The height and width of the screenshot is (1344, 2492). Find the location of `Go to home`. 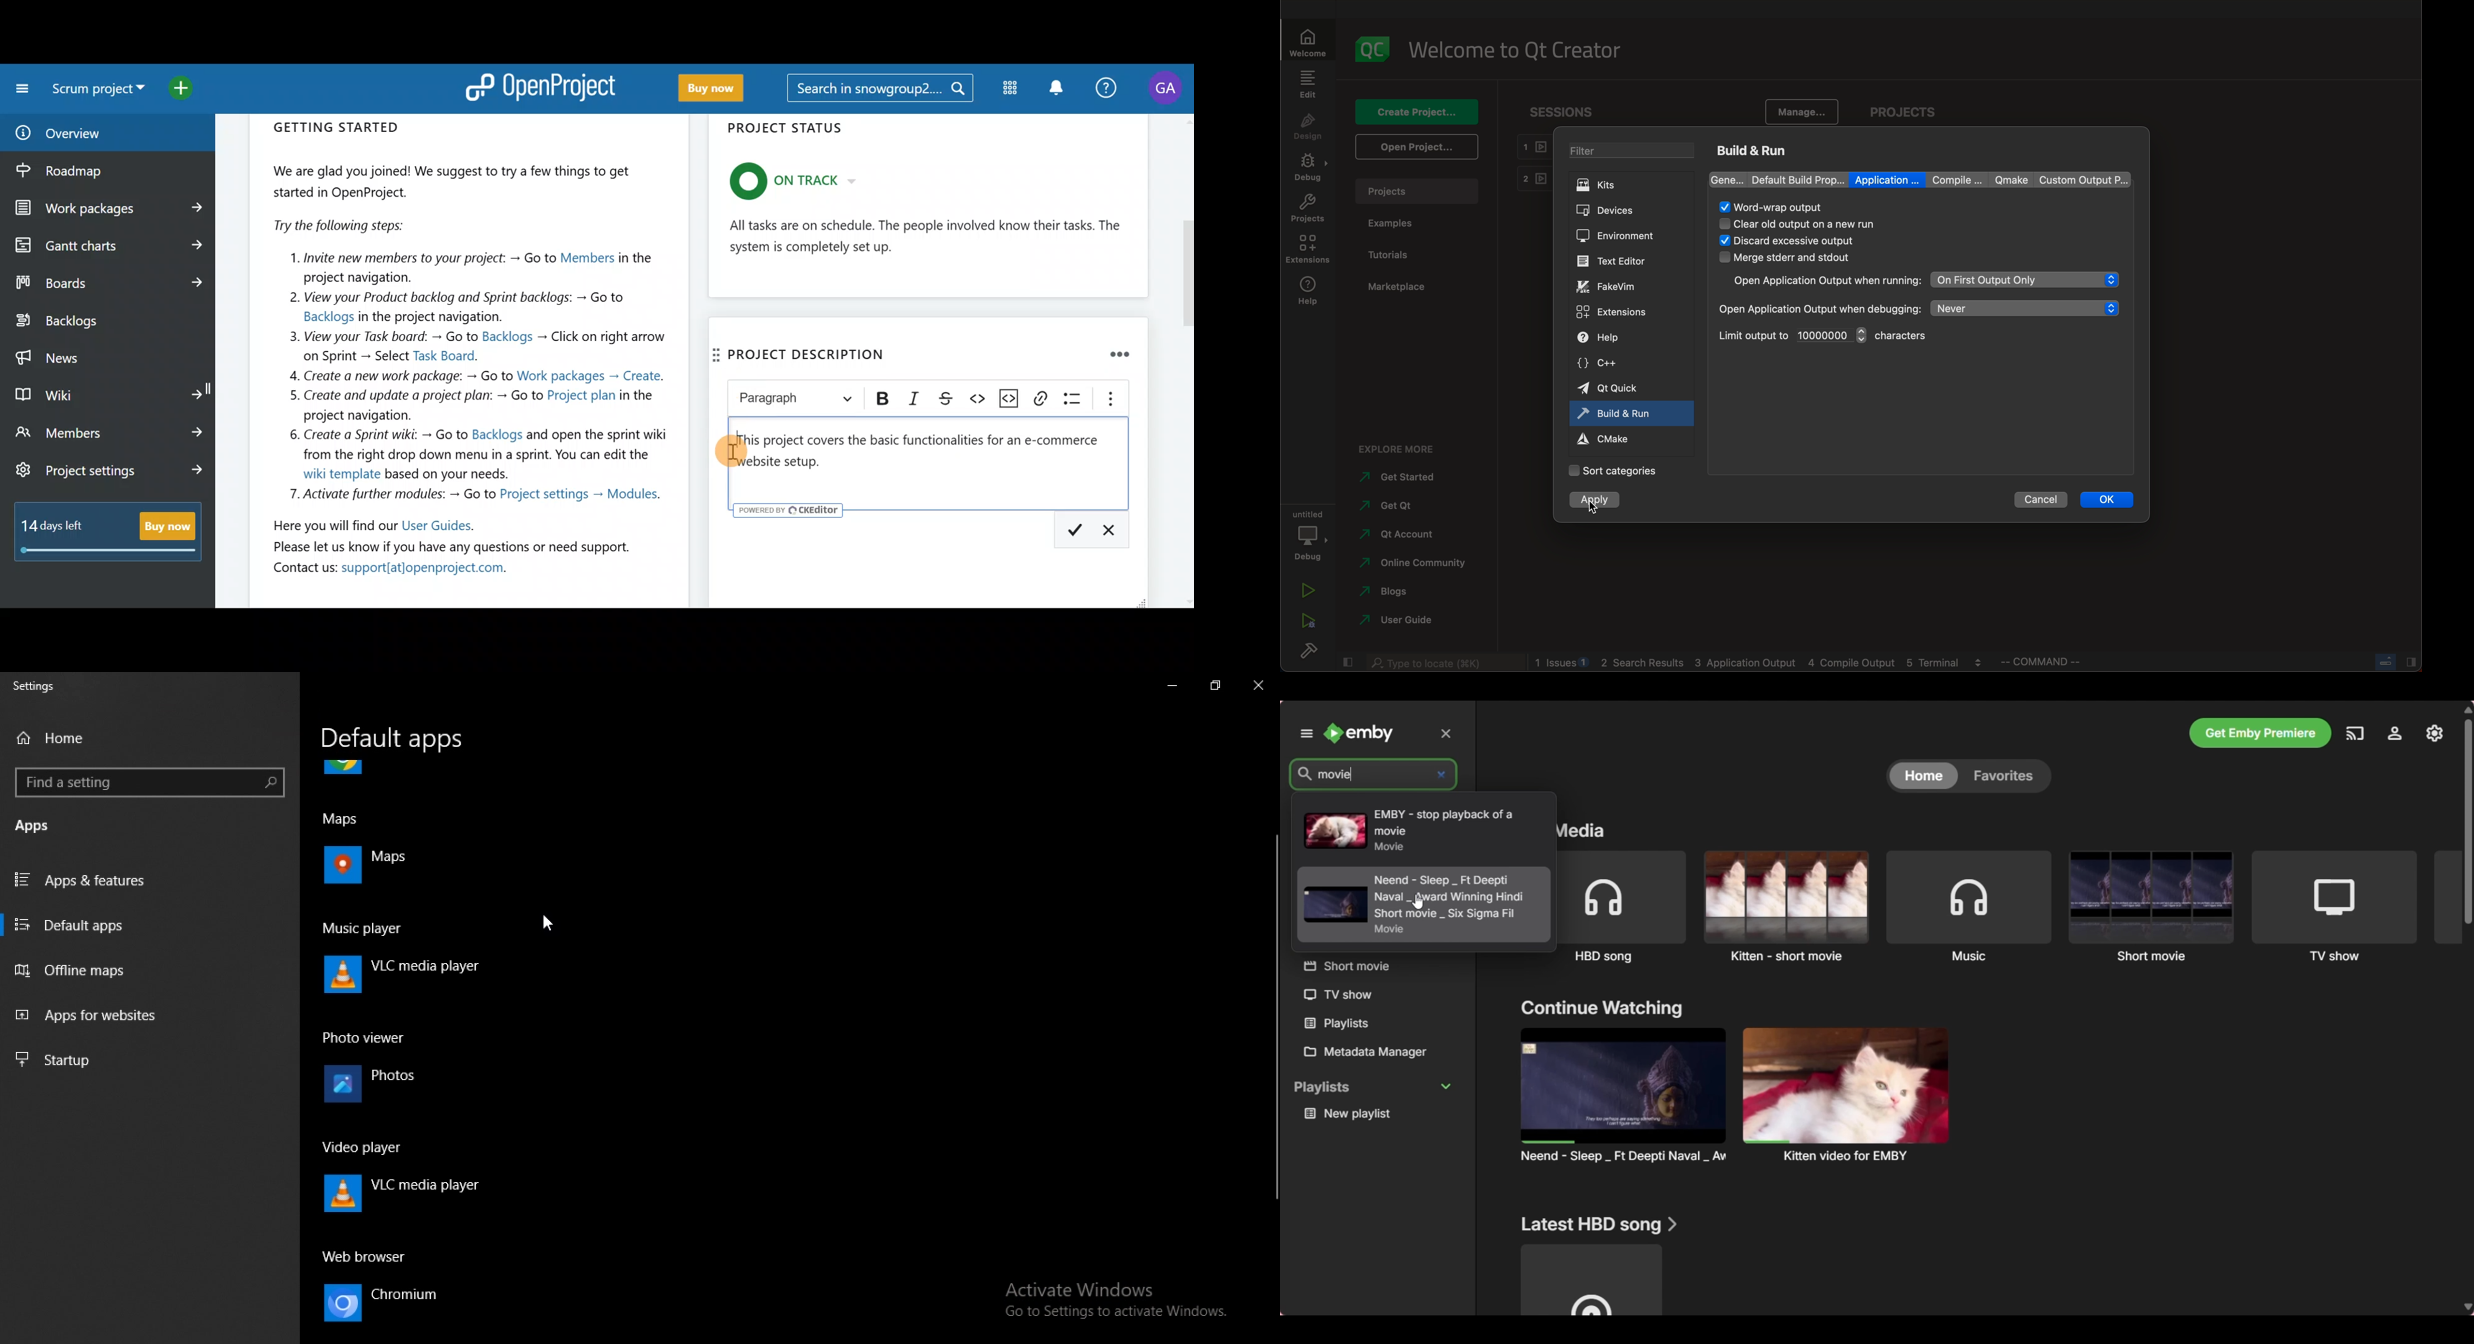

Go to home is located at coordinates (1359, 733).